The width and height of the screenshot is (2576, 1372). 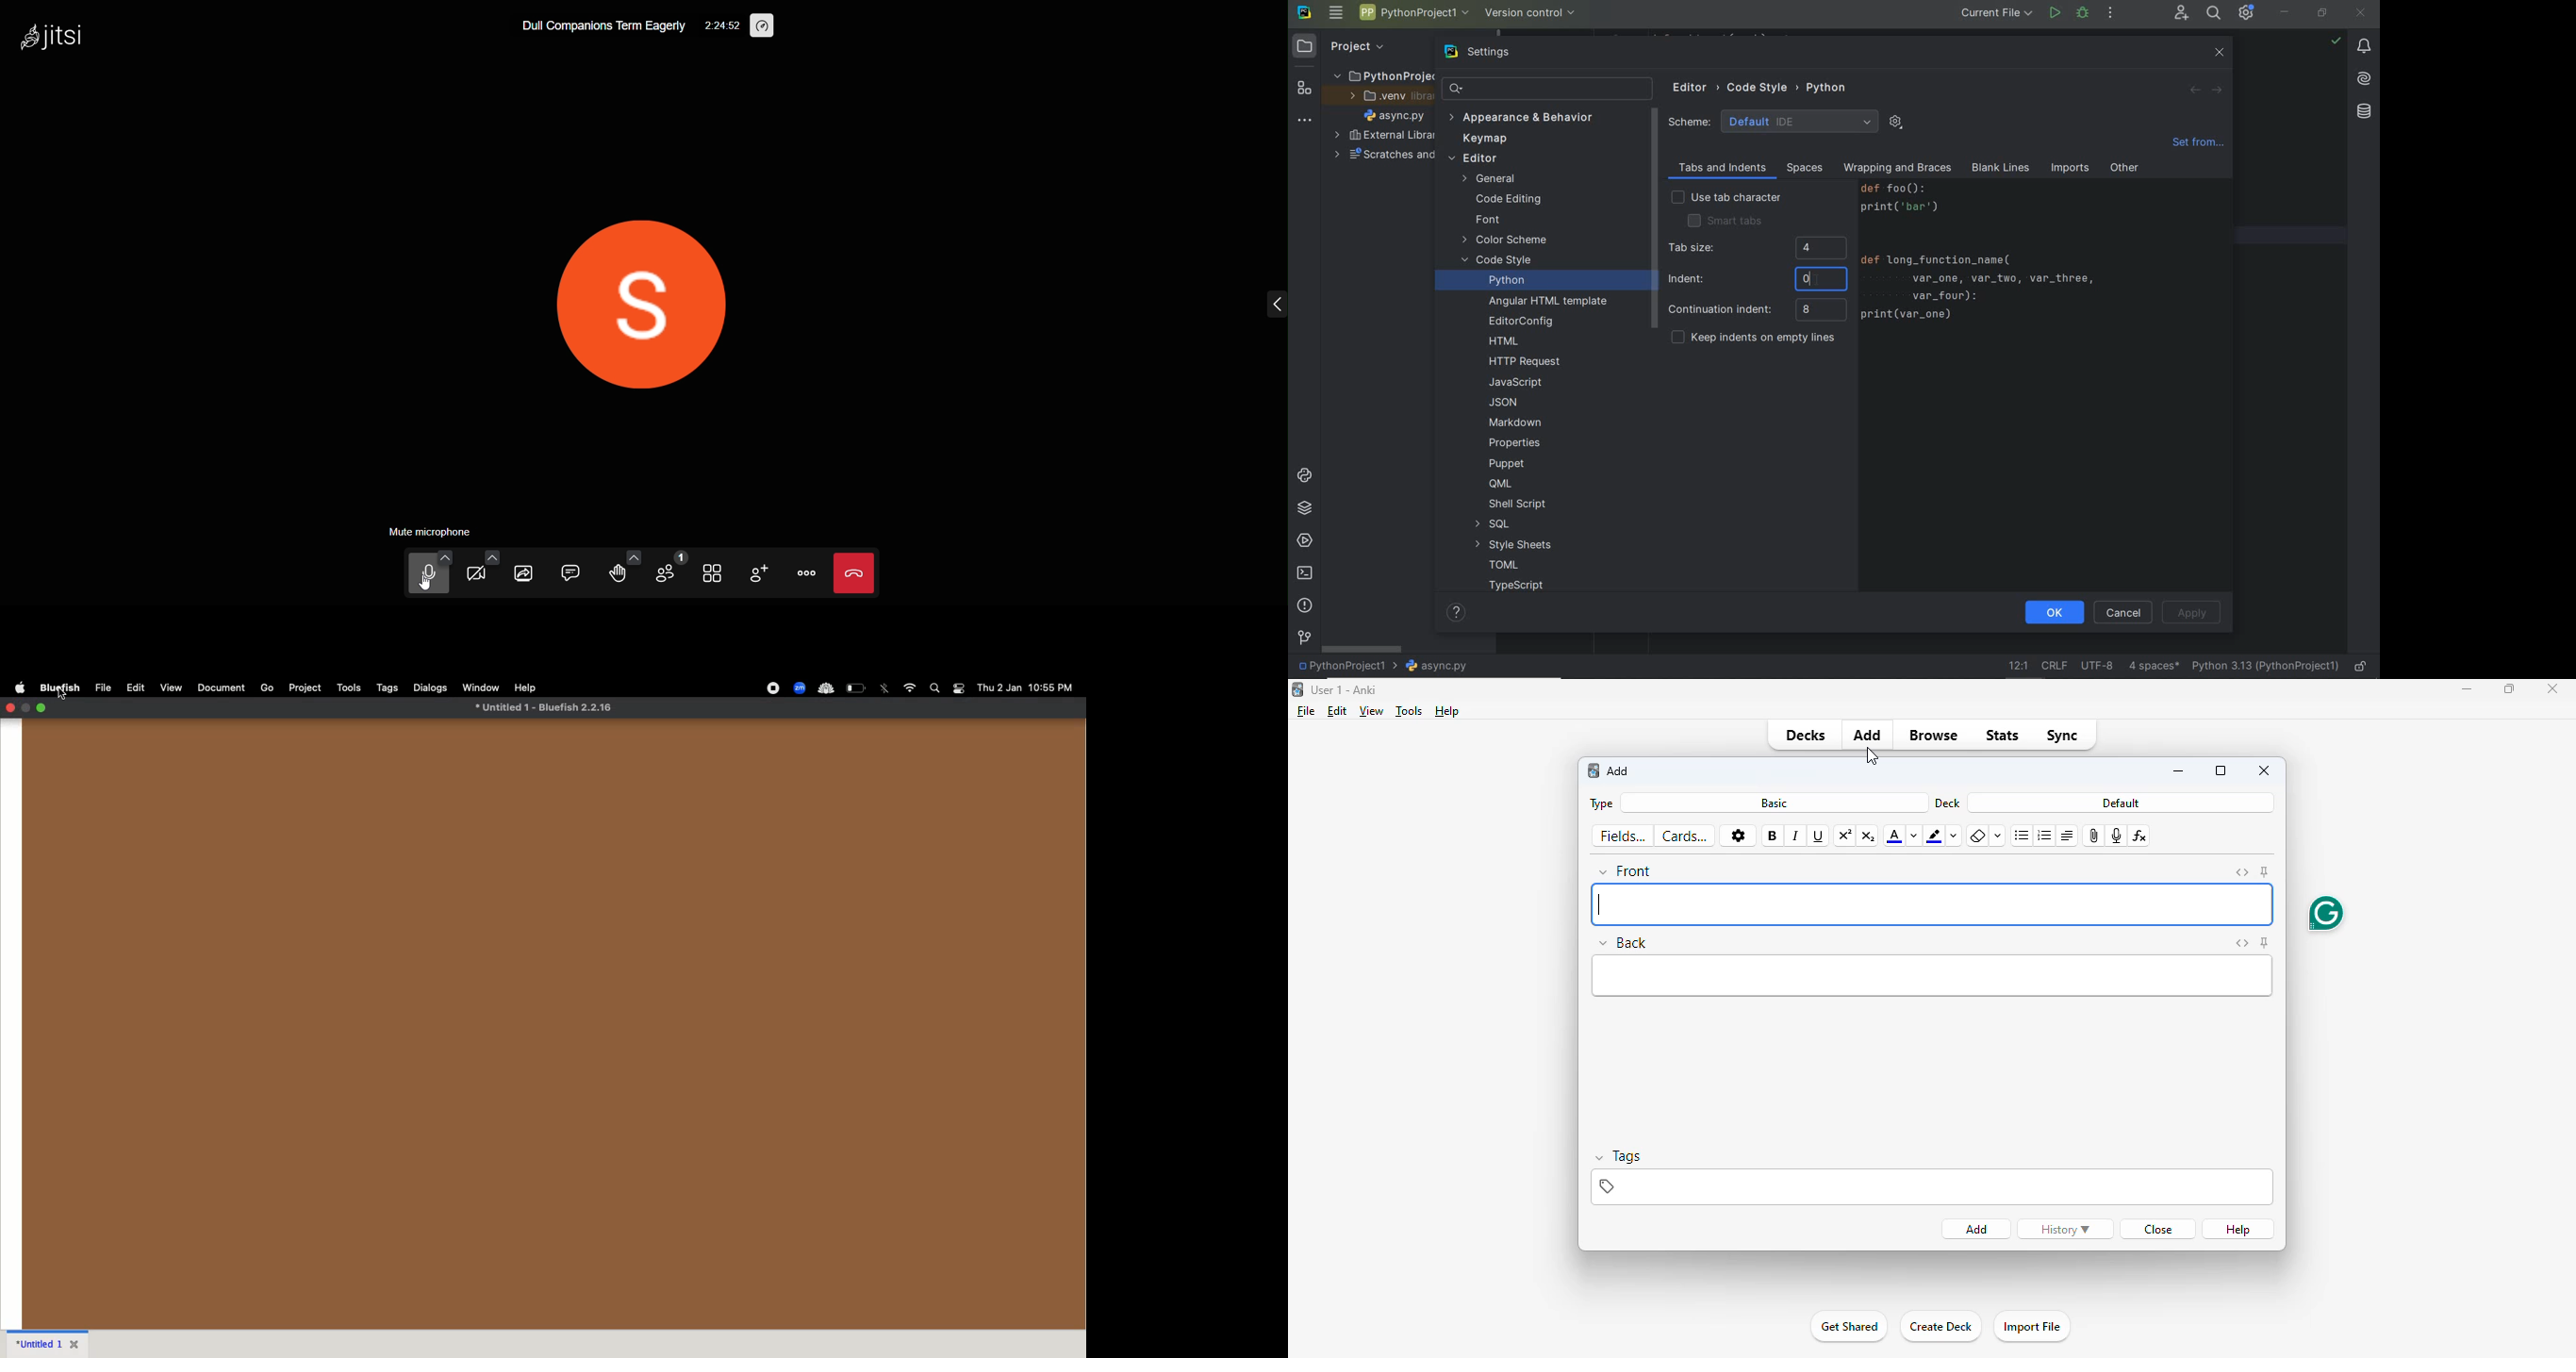 I want to click on create deck, so click(x=1940, y=1327).